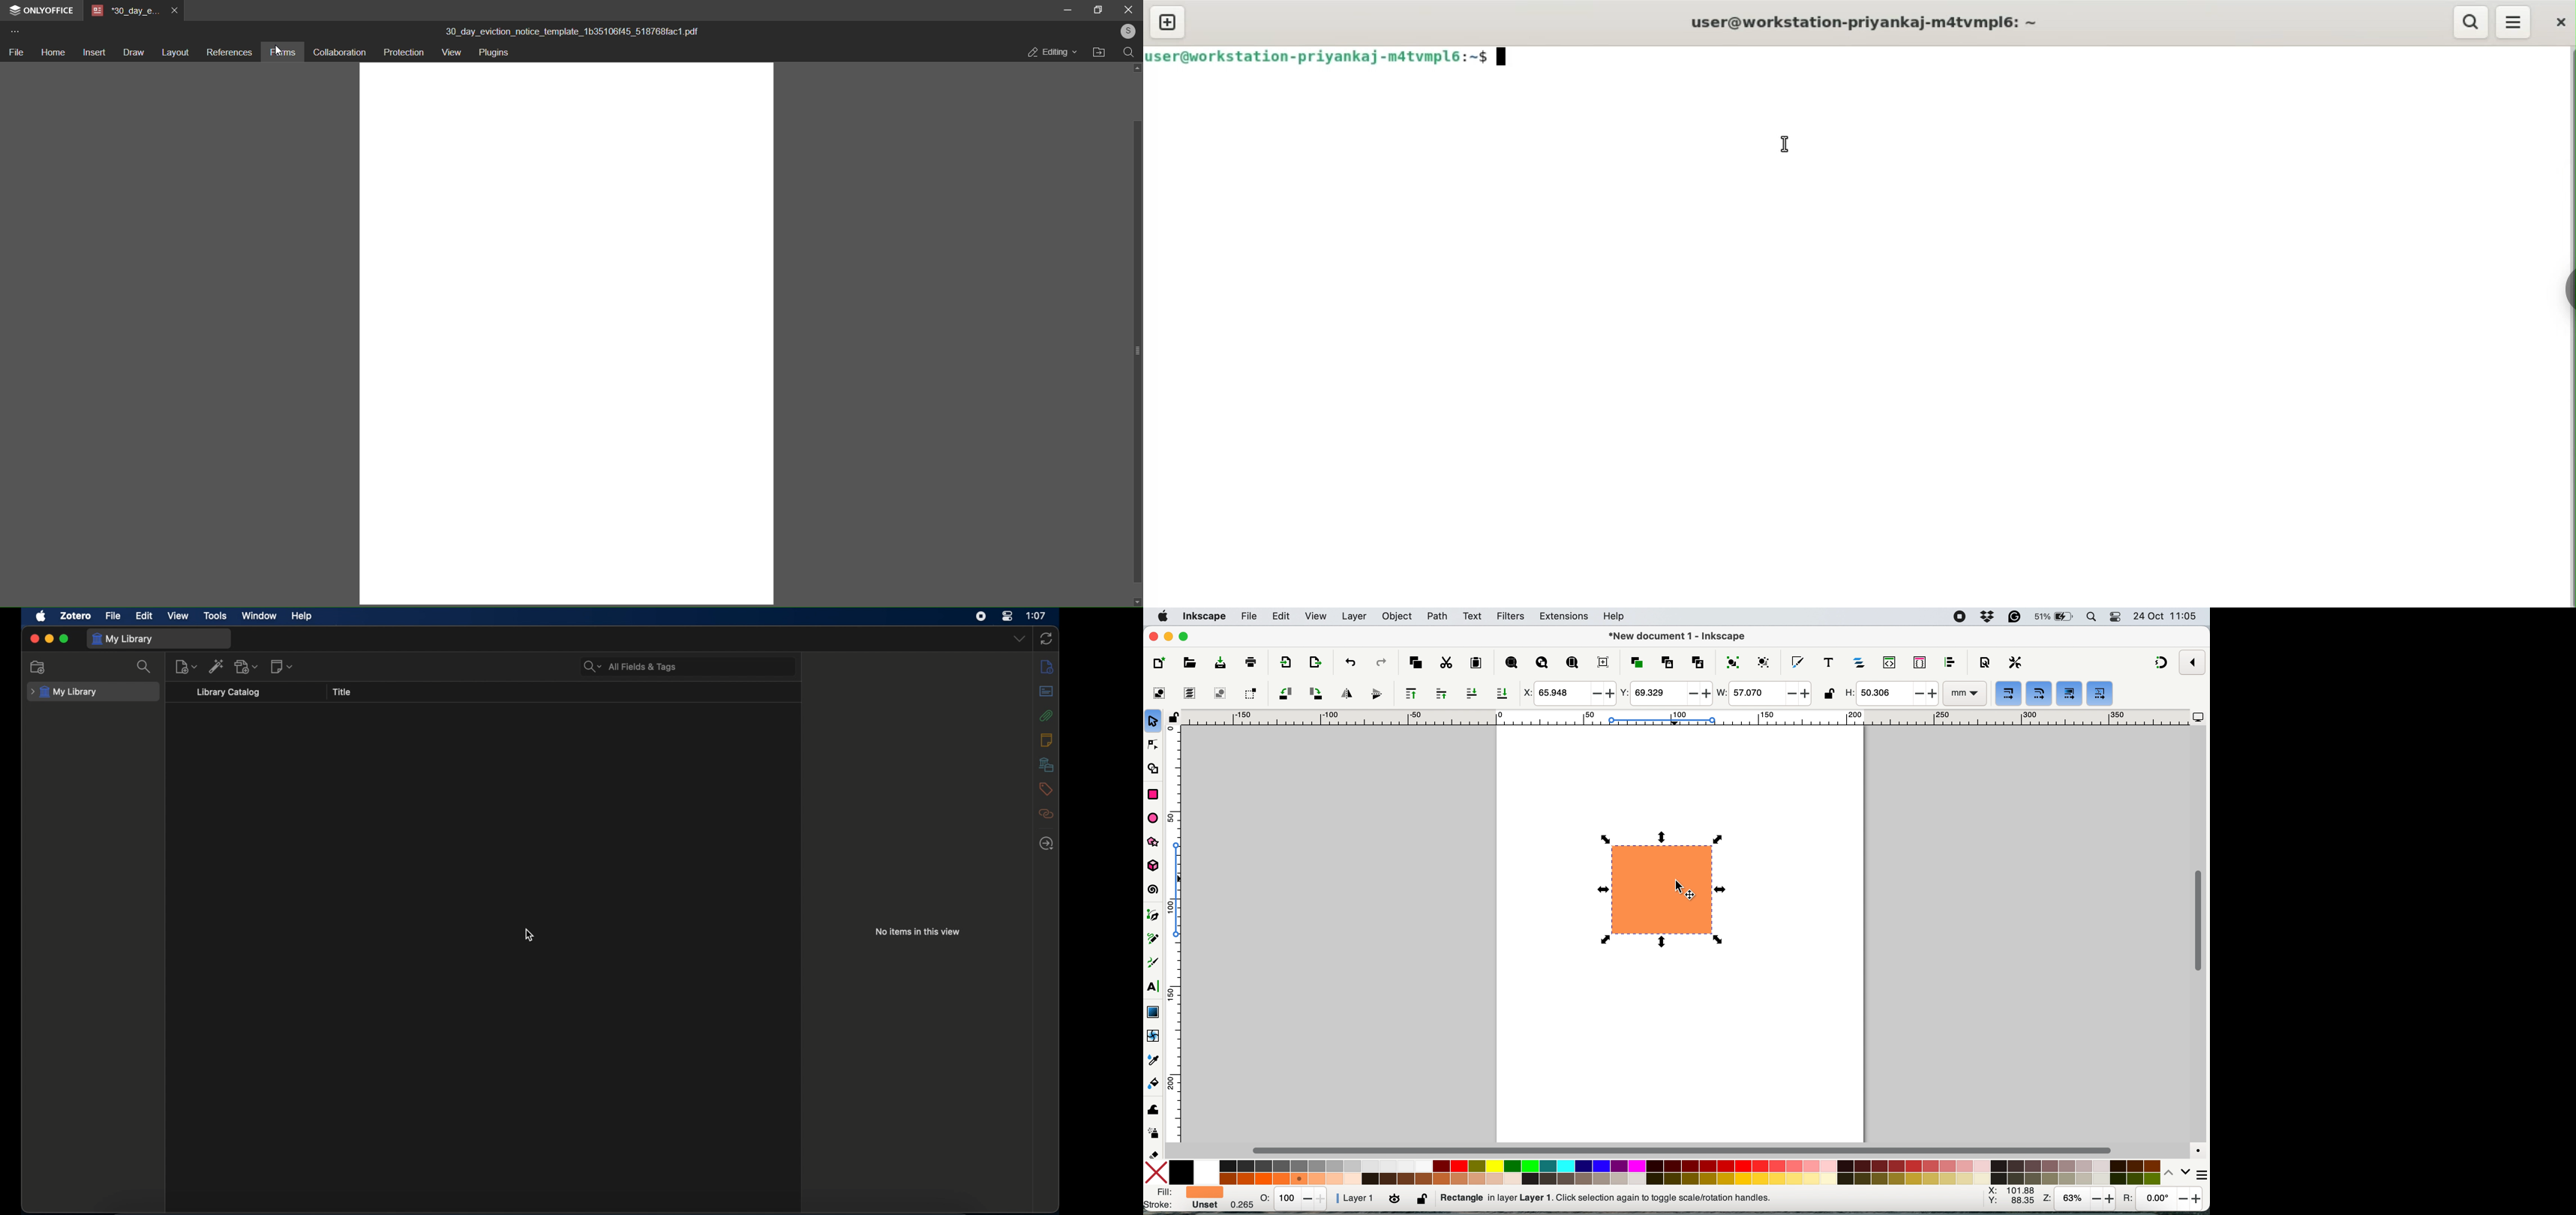 Image resolution: width=2576 pixels, height=1232 pixels. I want to click on create clone, so click(1666, 662).